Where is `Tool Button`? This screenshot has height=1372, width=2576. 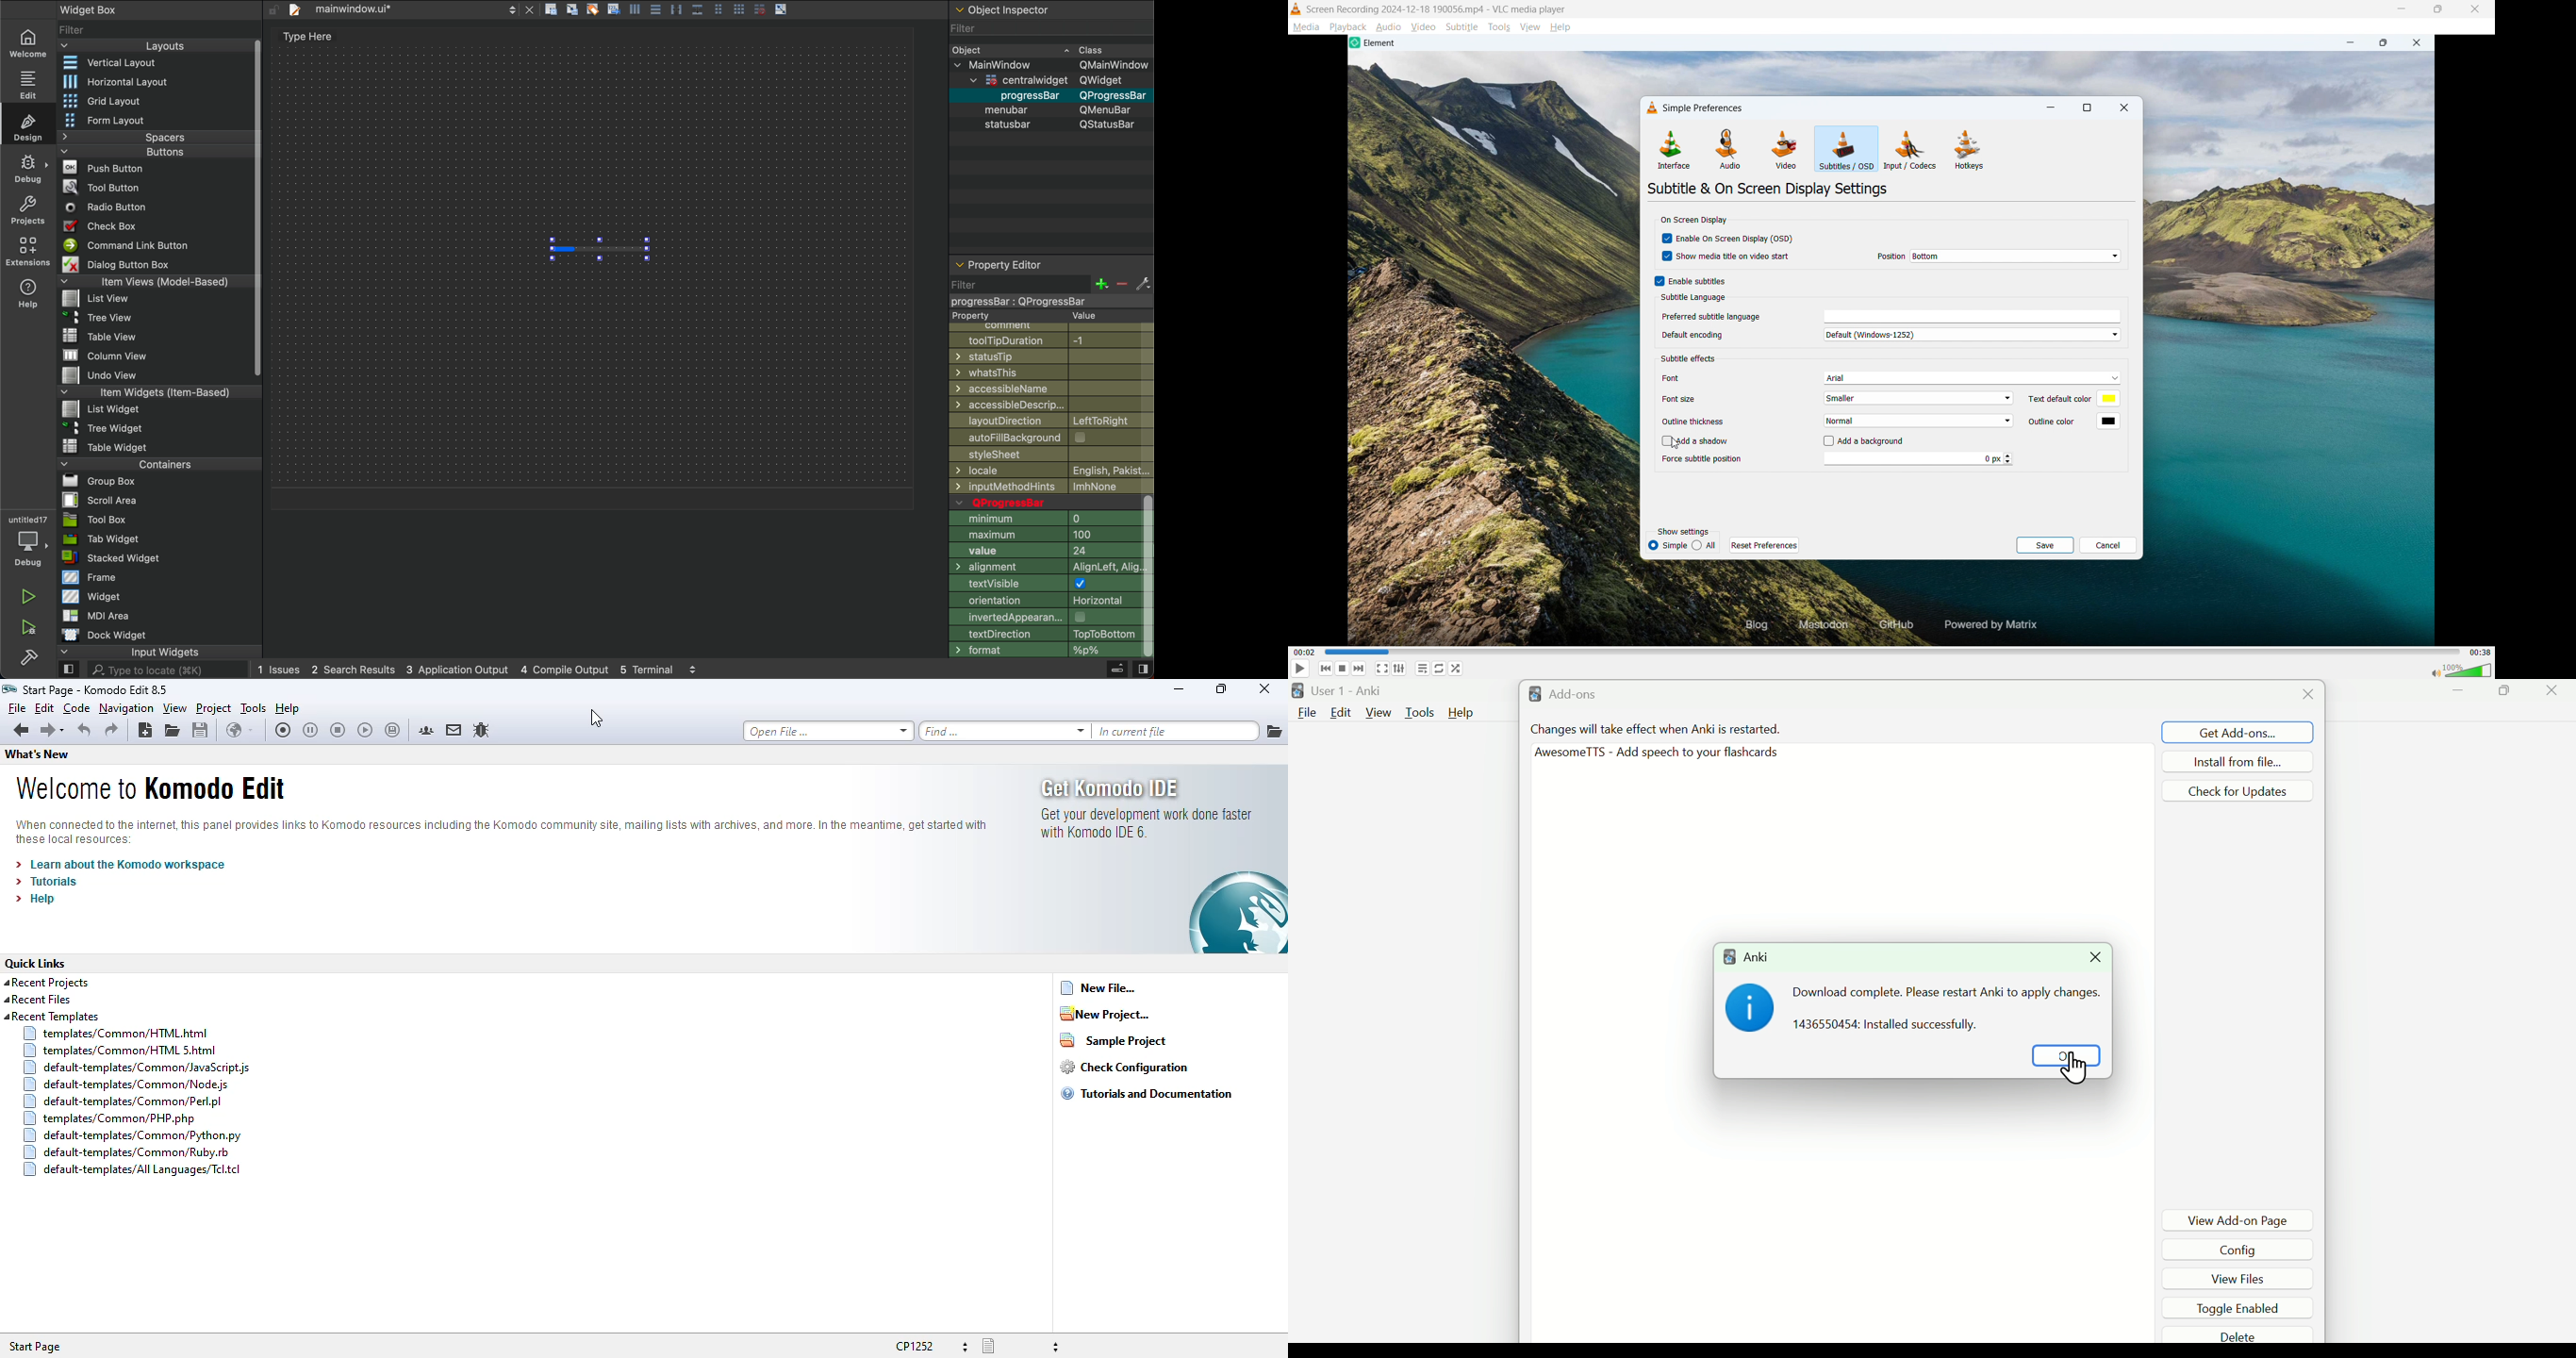
Tool Button is located at coordinates (109, 186).